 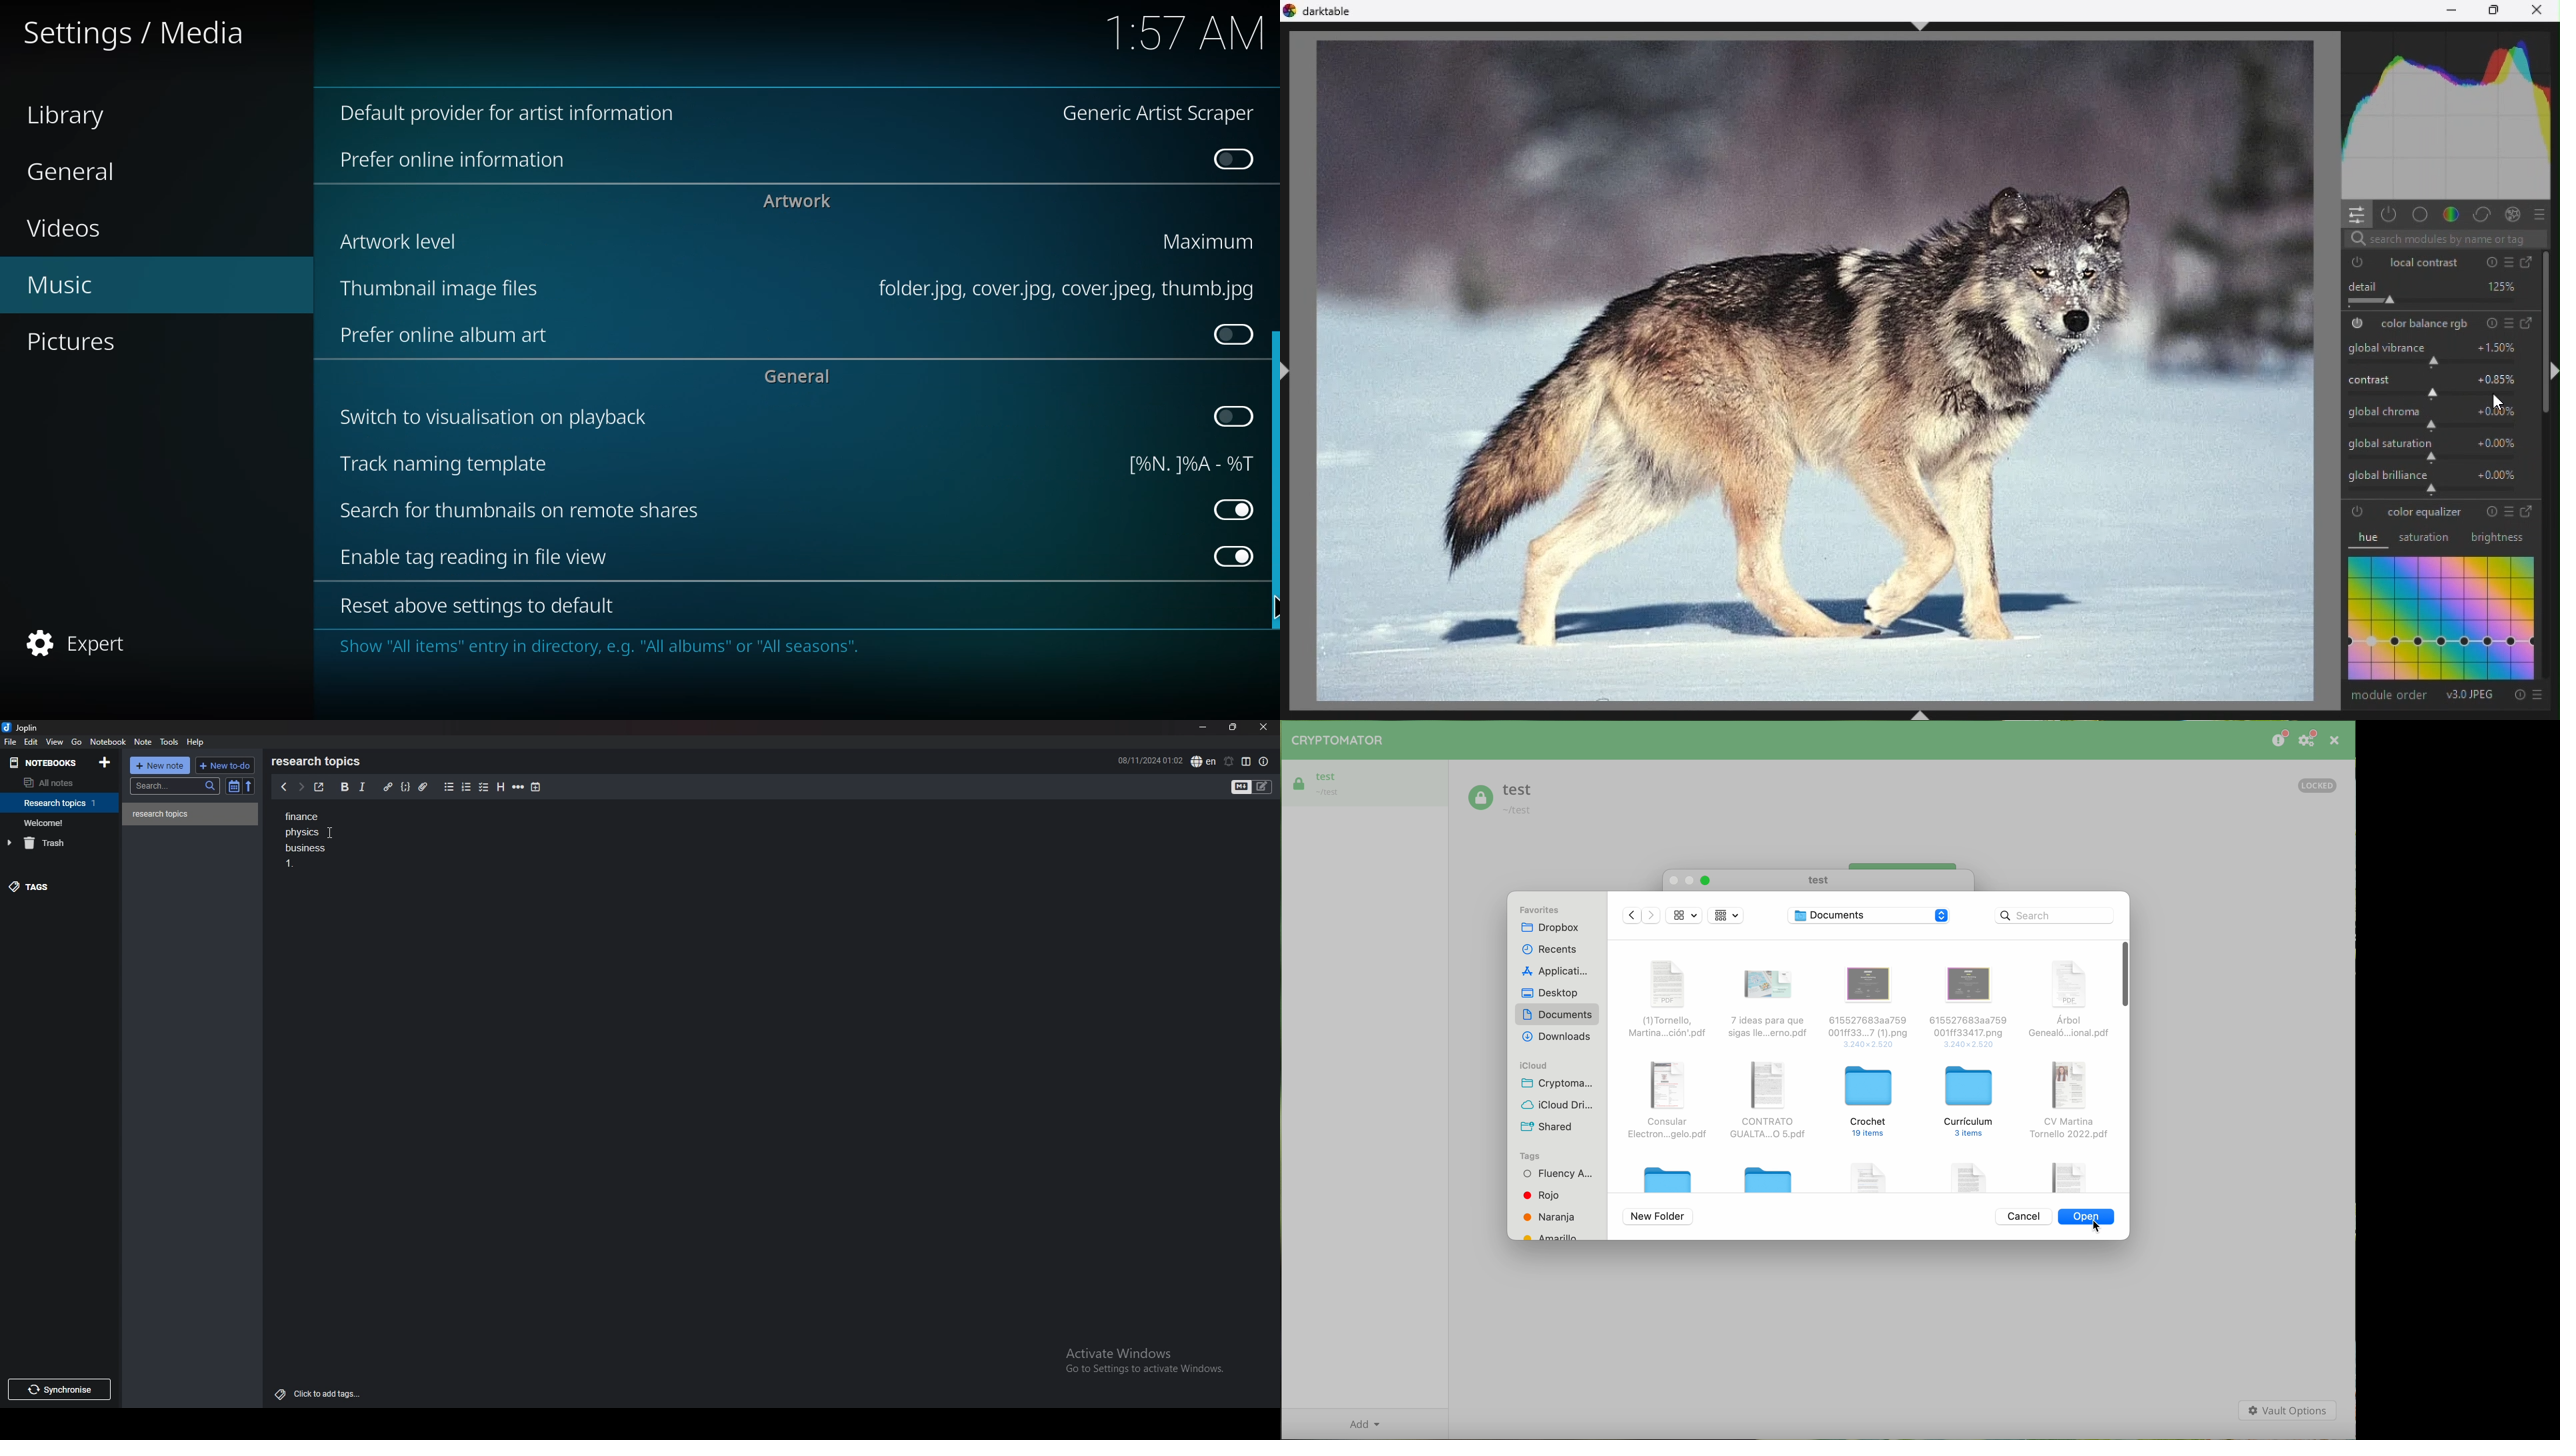 I want to click on tags, so click(x=57, y=889).